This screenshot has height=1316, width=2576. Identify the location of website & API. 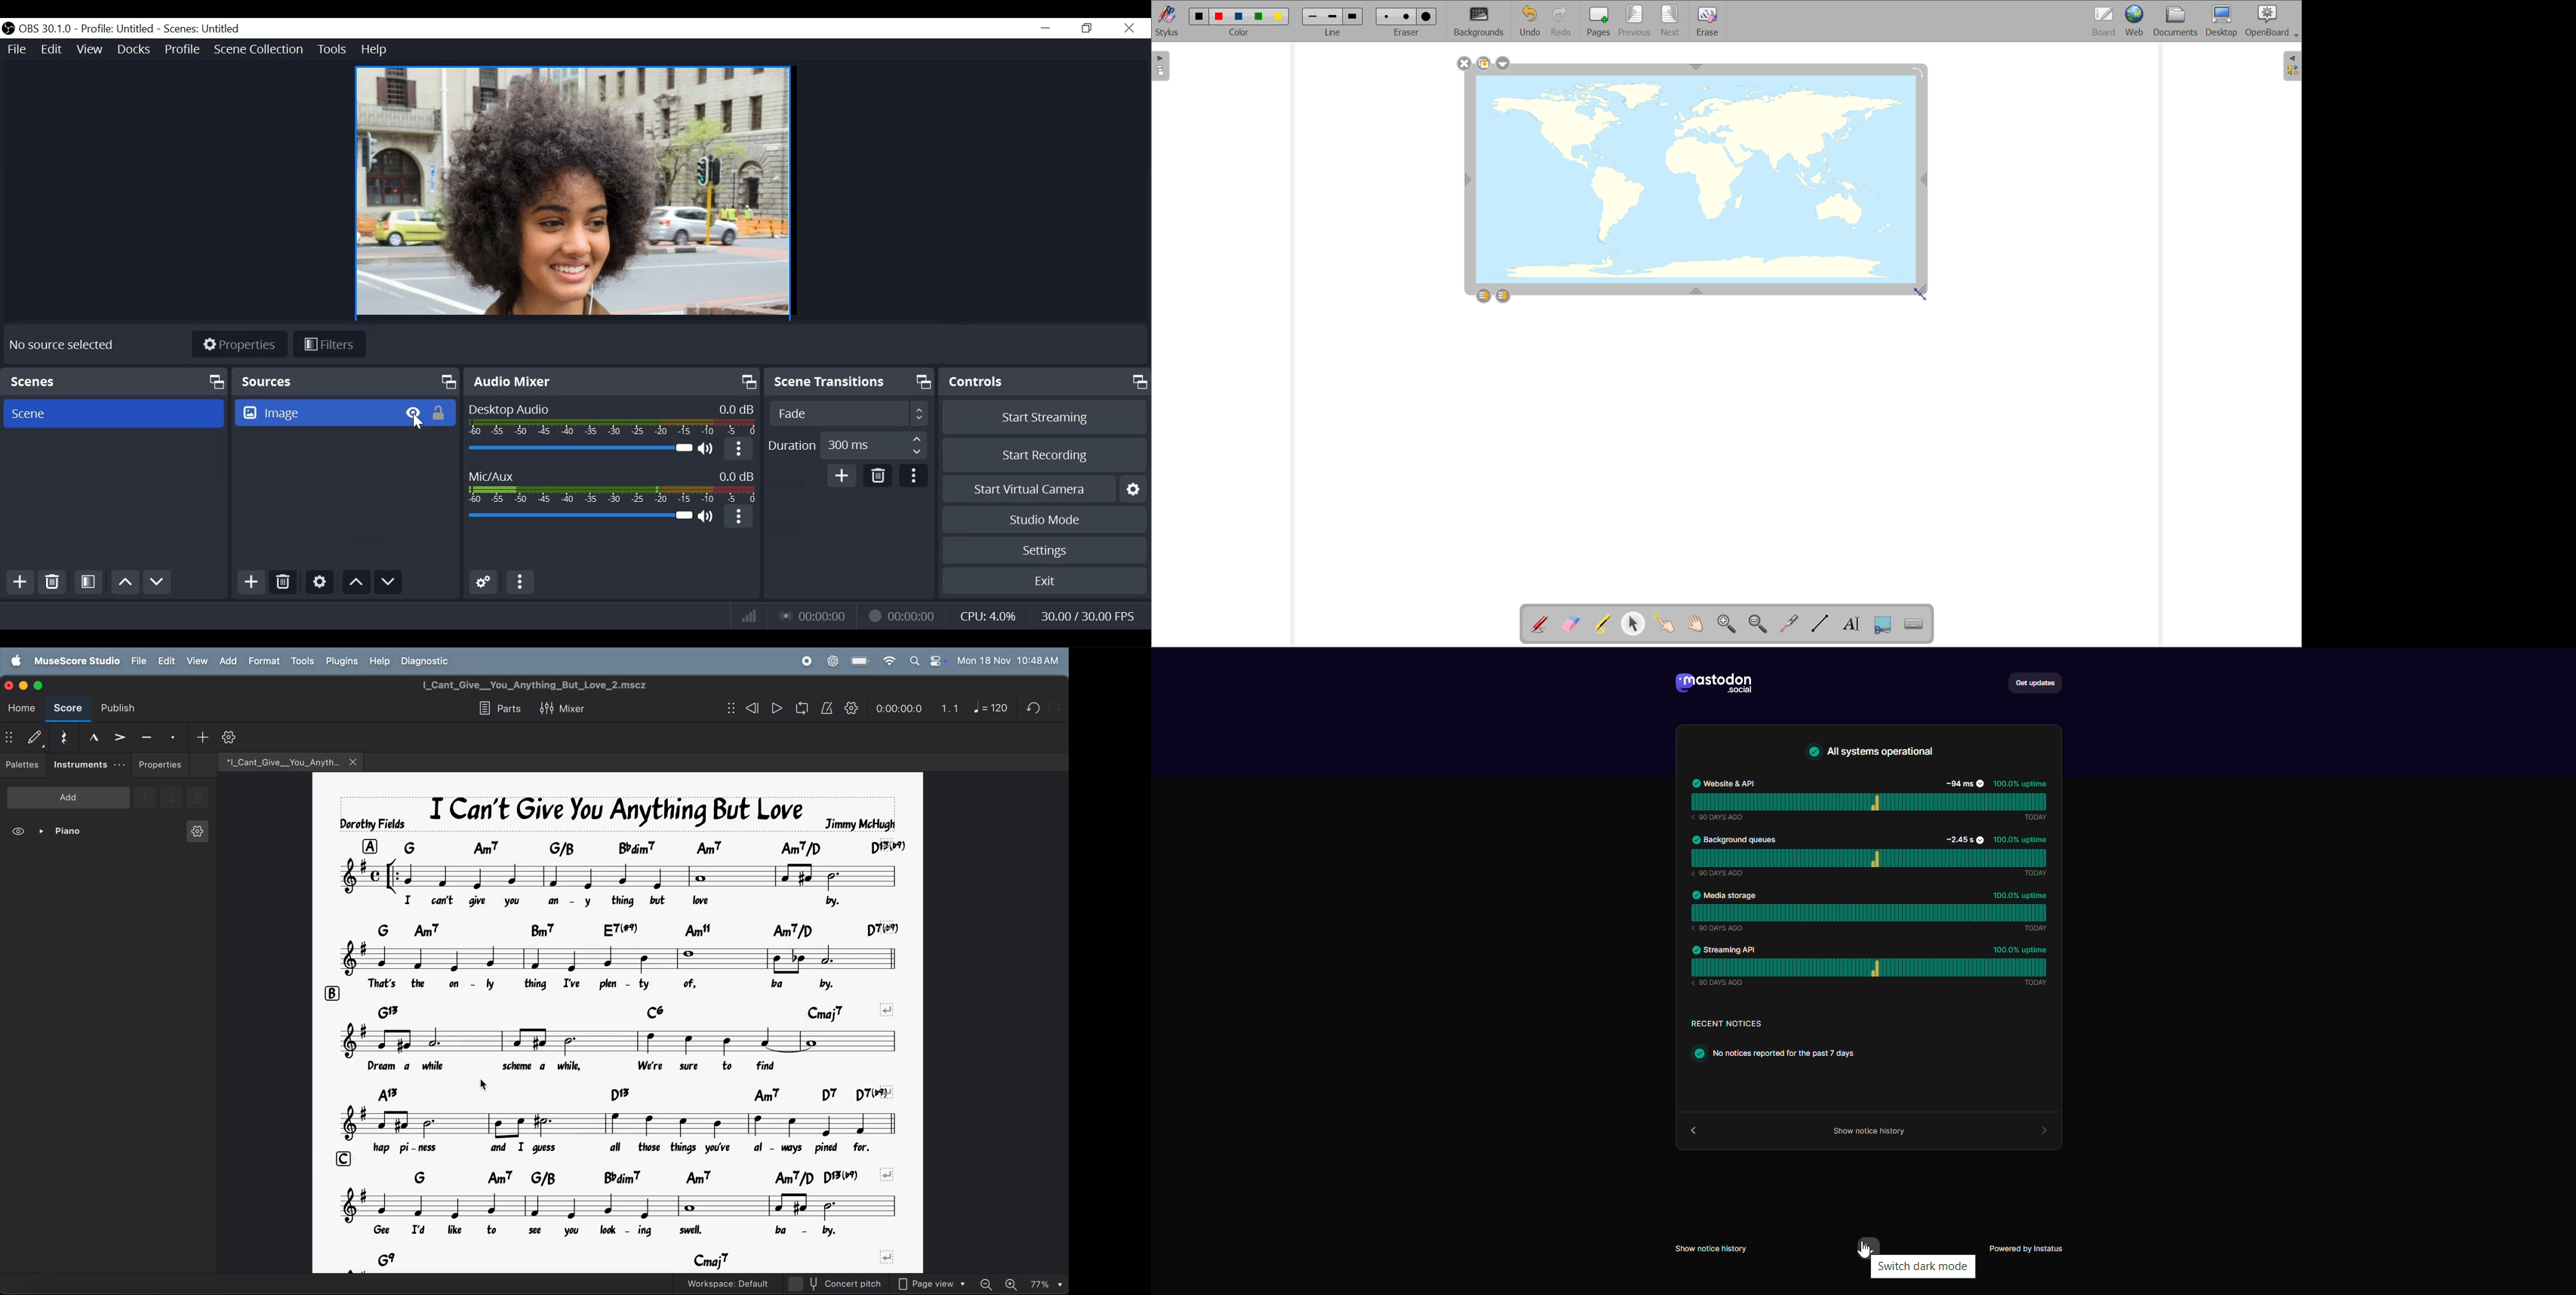
(1870, 800).